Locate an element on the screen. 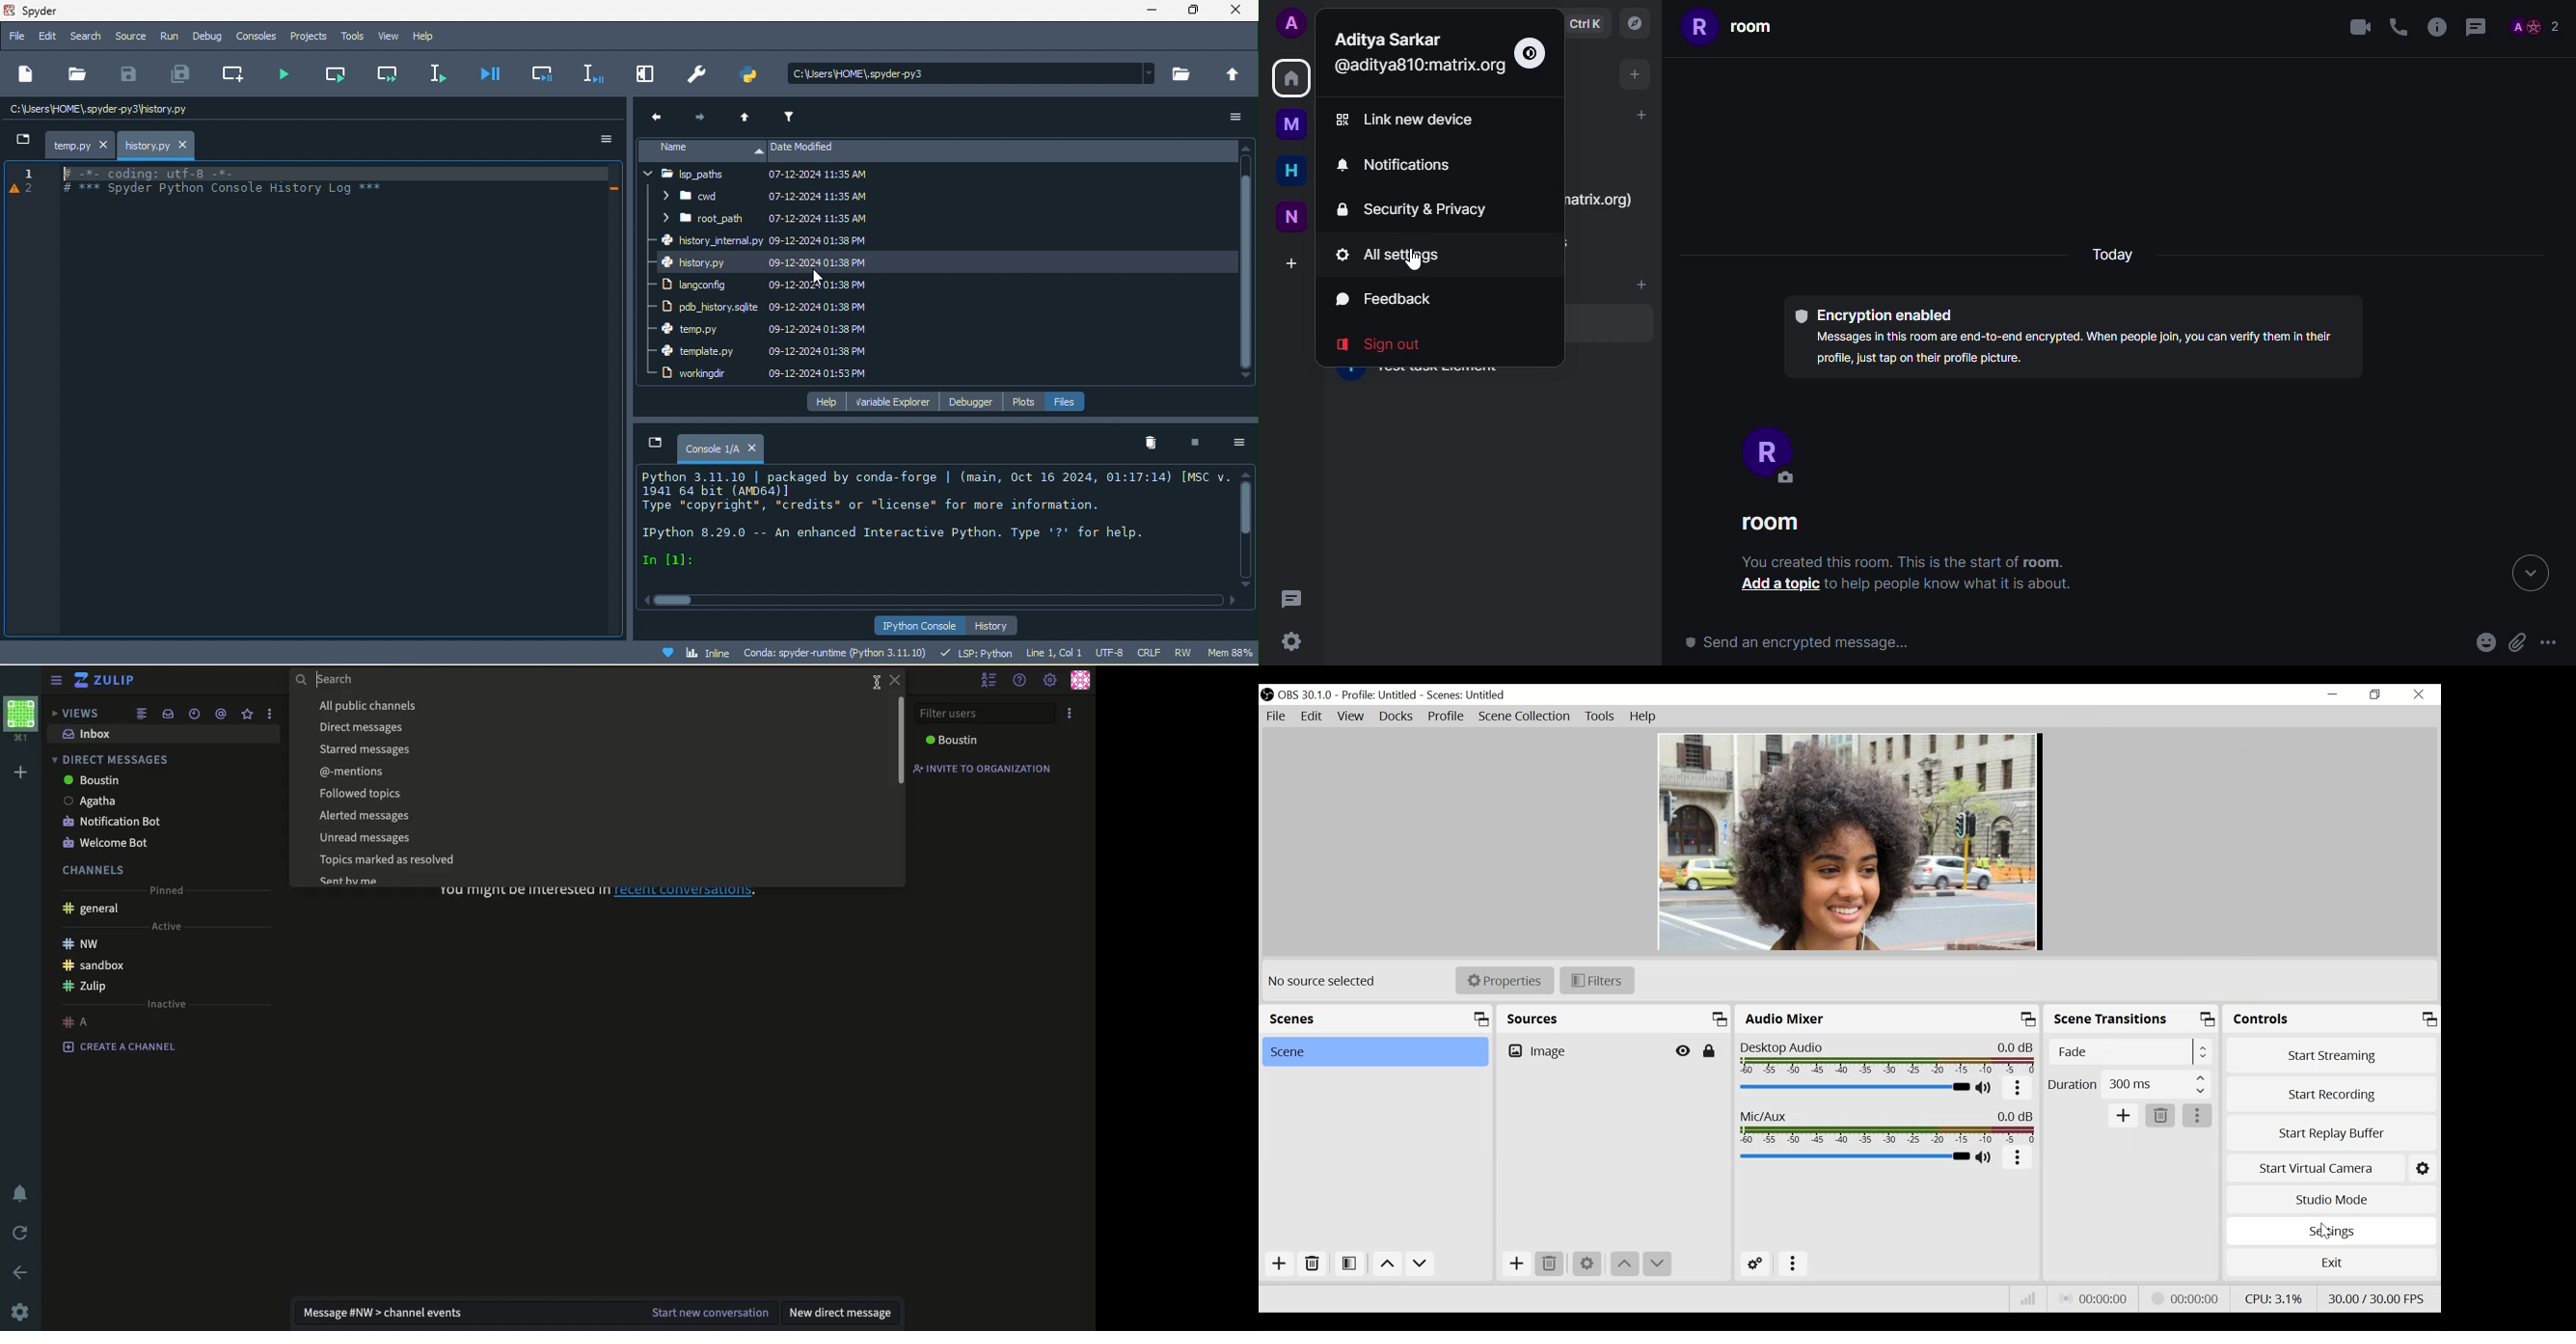 The height and width of the screenshot is (1344, 2576). No source selected is located at coordinates (1322, 980).